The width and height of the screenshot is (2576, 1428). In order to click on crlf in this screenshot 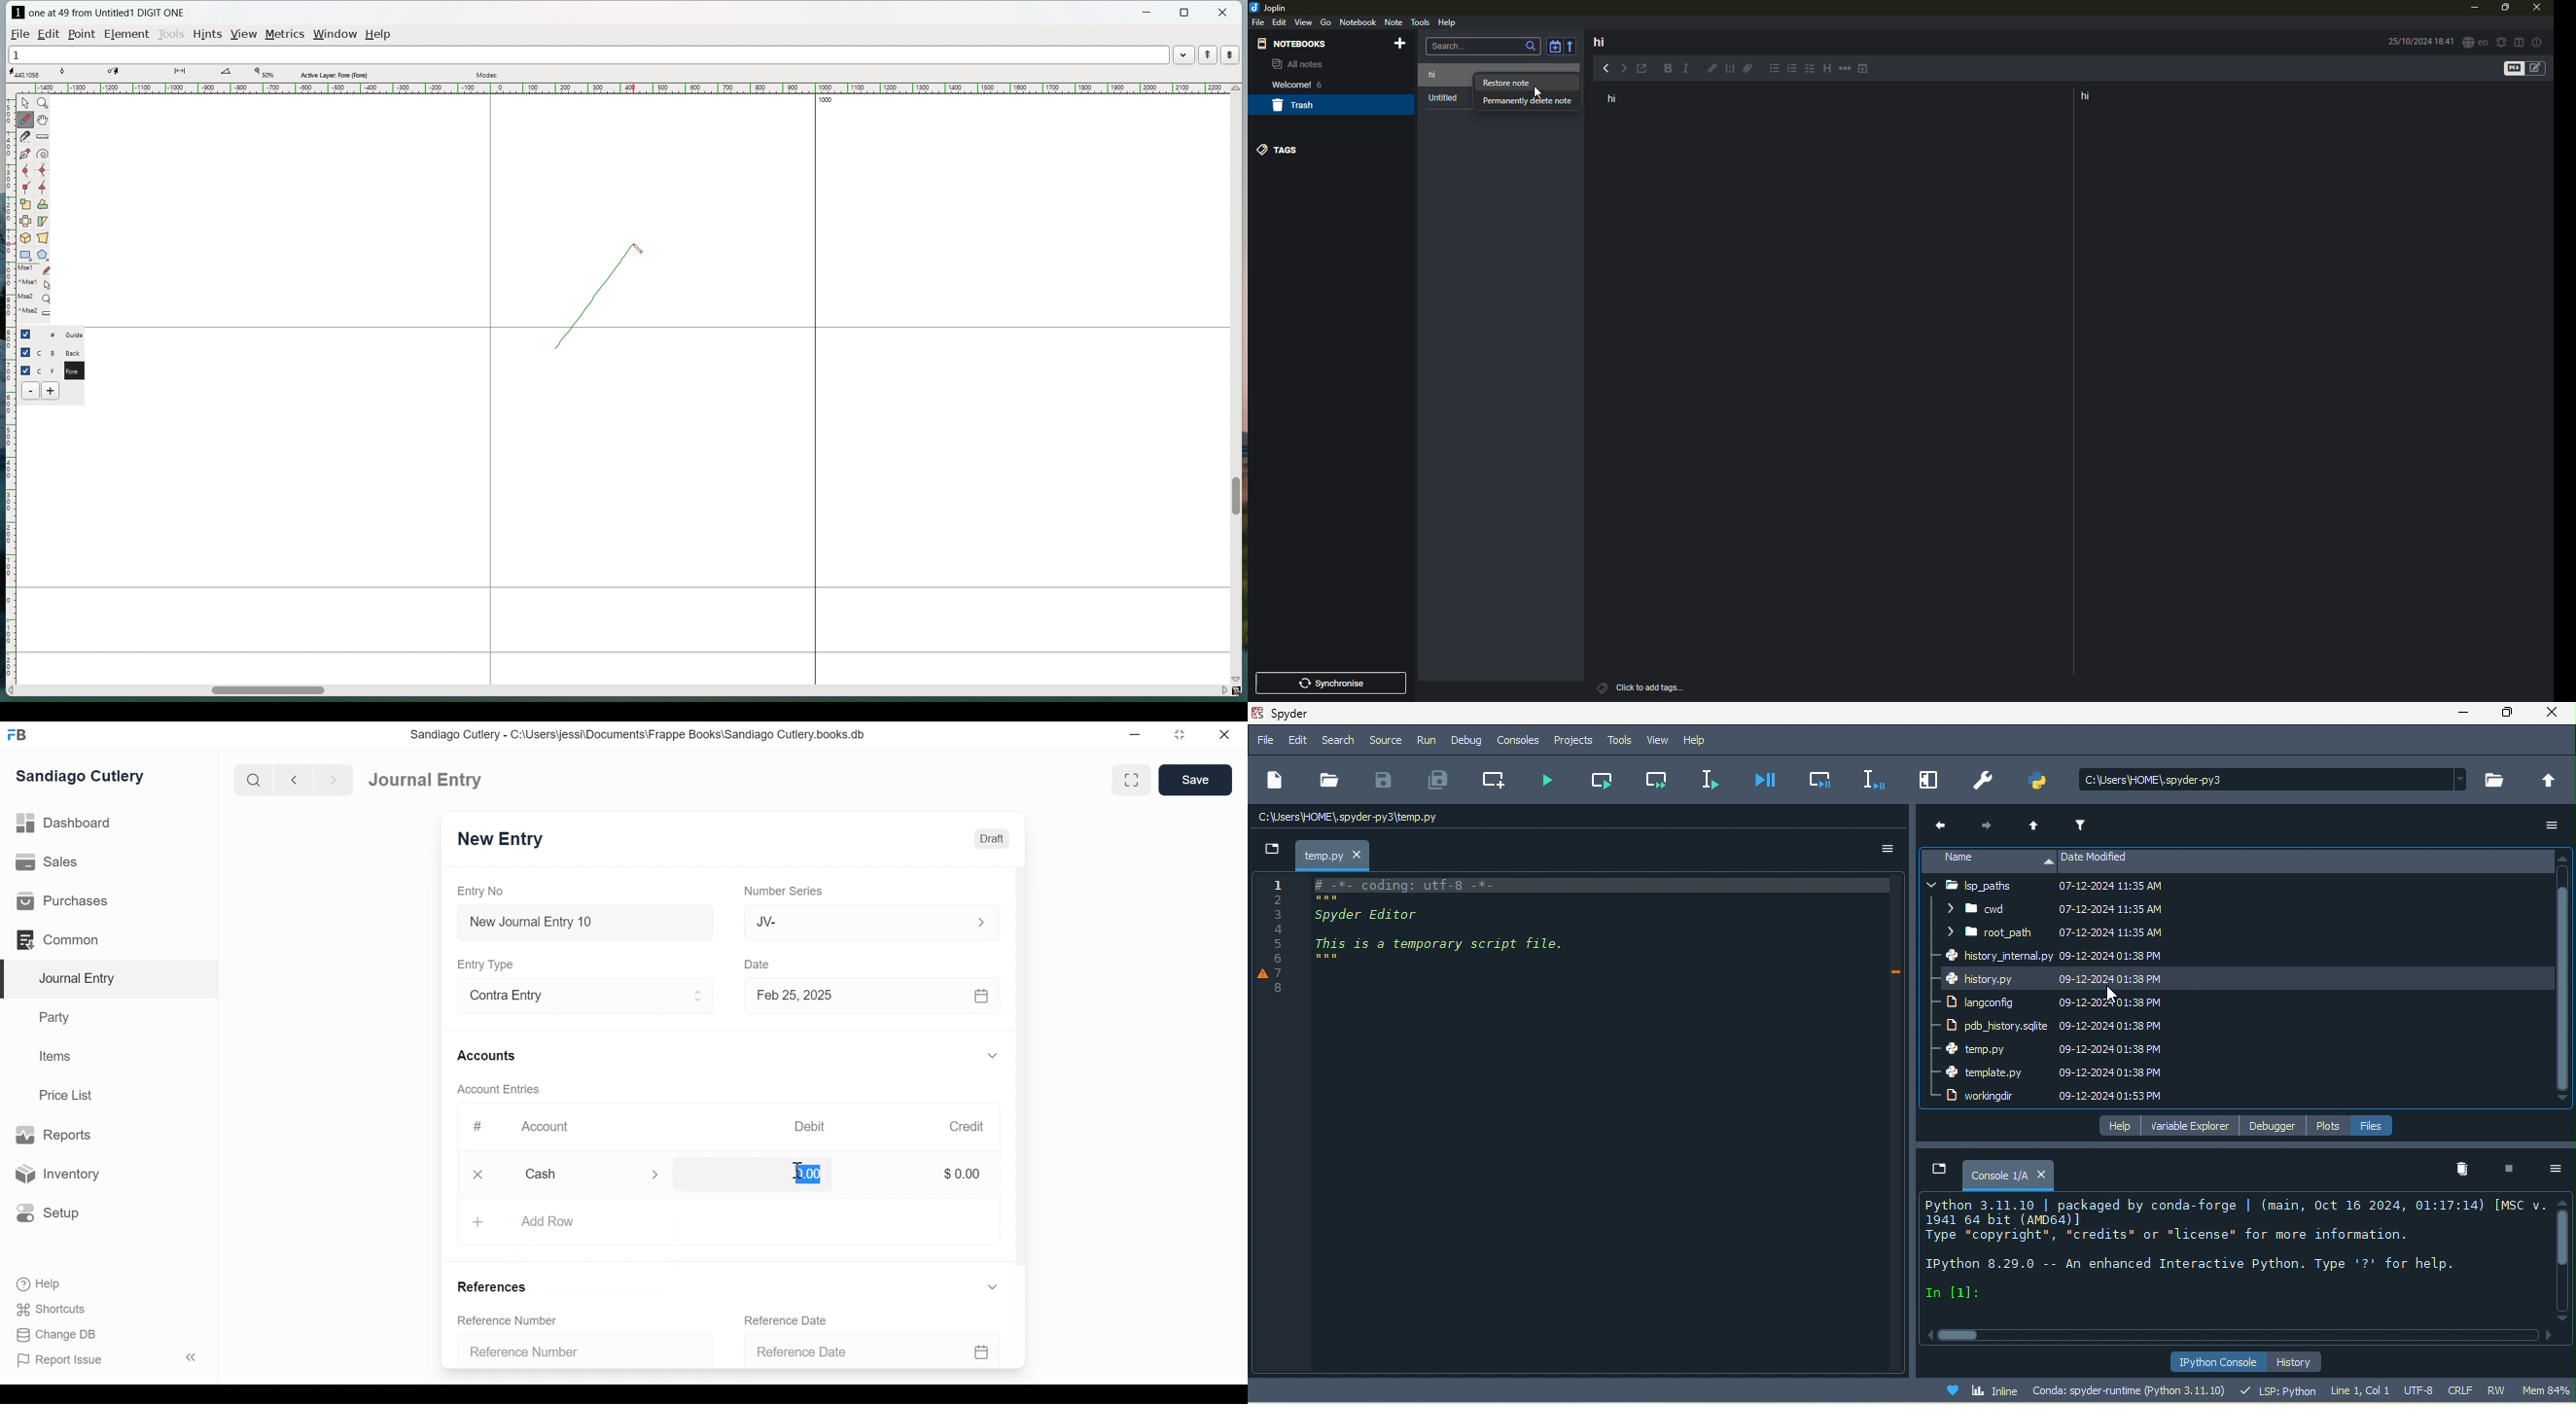, I will do `click(2464, 1389)`.